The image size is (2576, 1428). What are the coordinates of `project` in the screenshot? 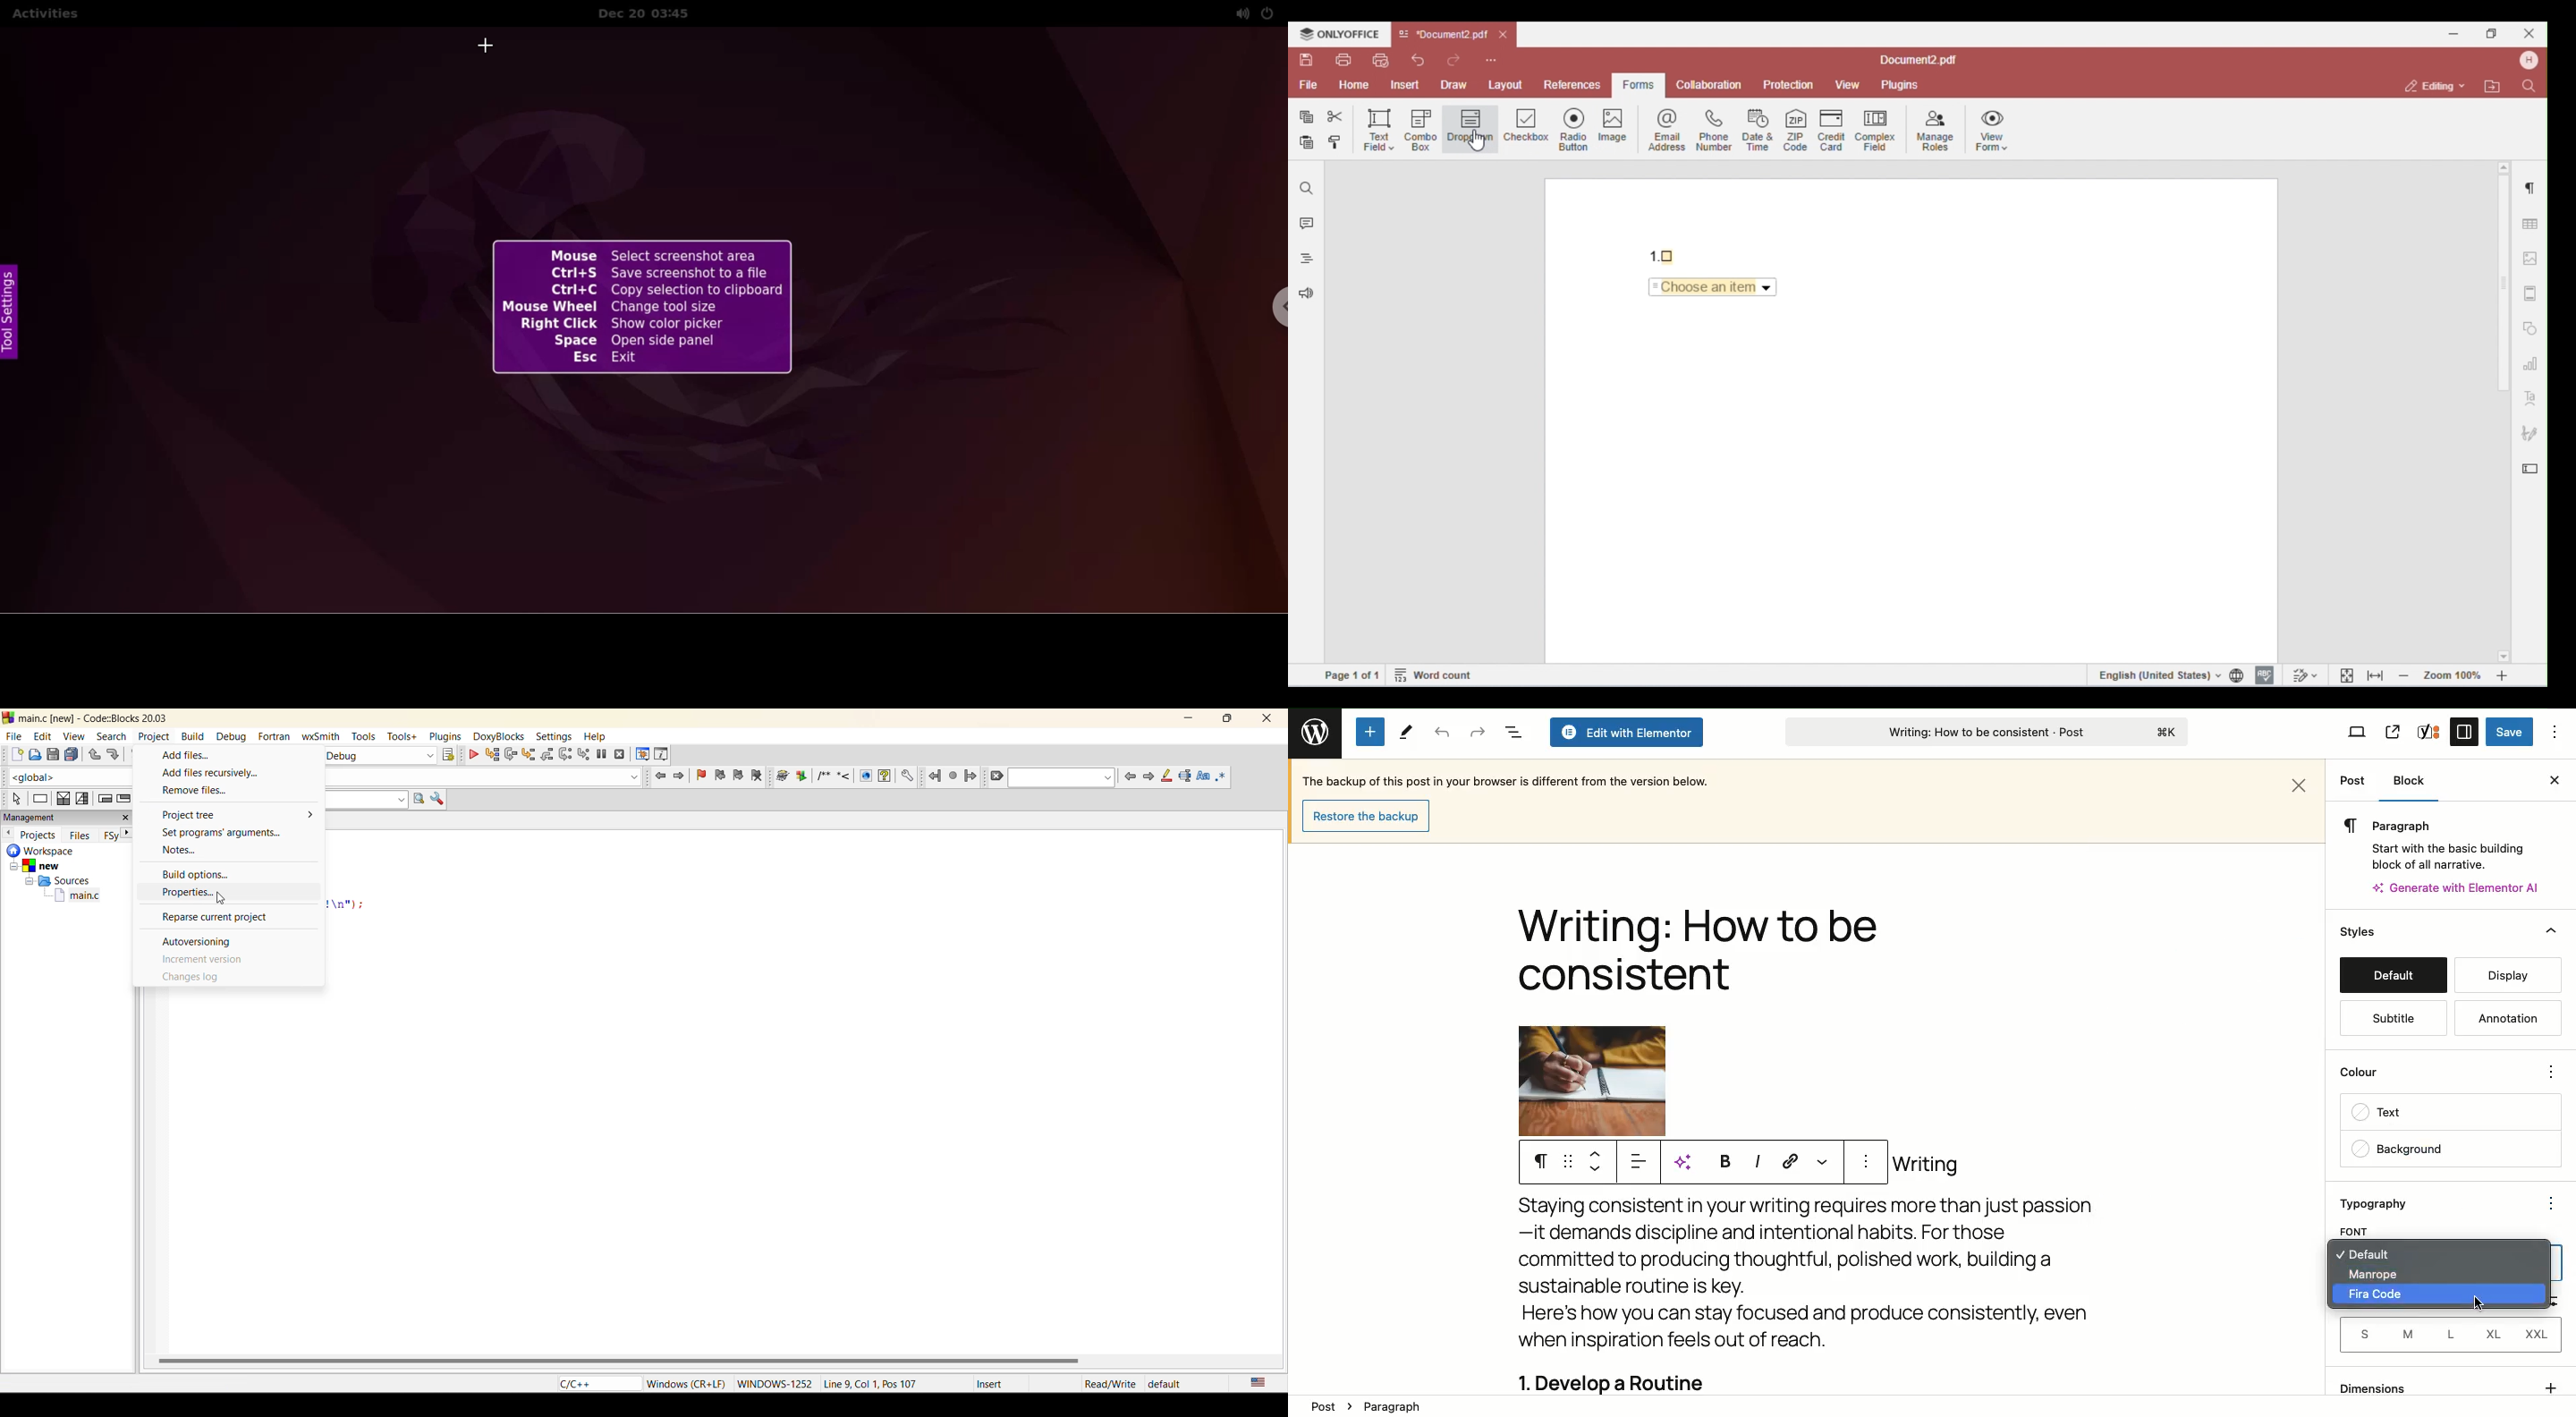 It's located at (154, 737).